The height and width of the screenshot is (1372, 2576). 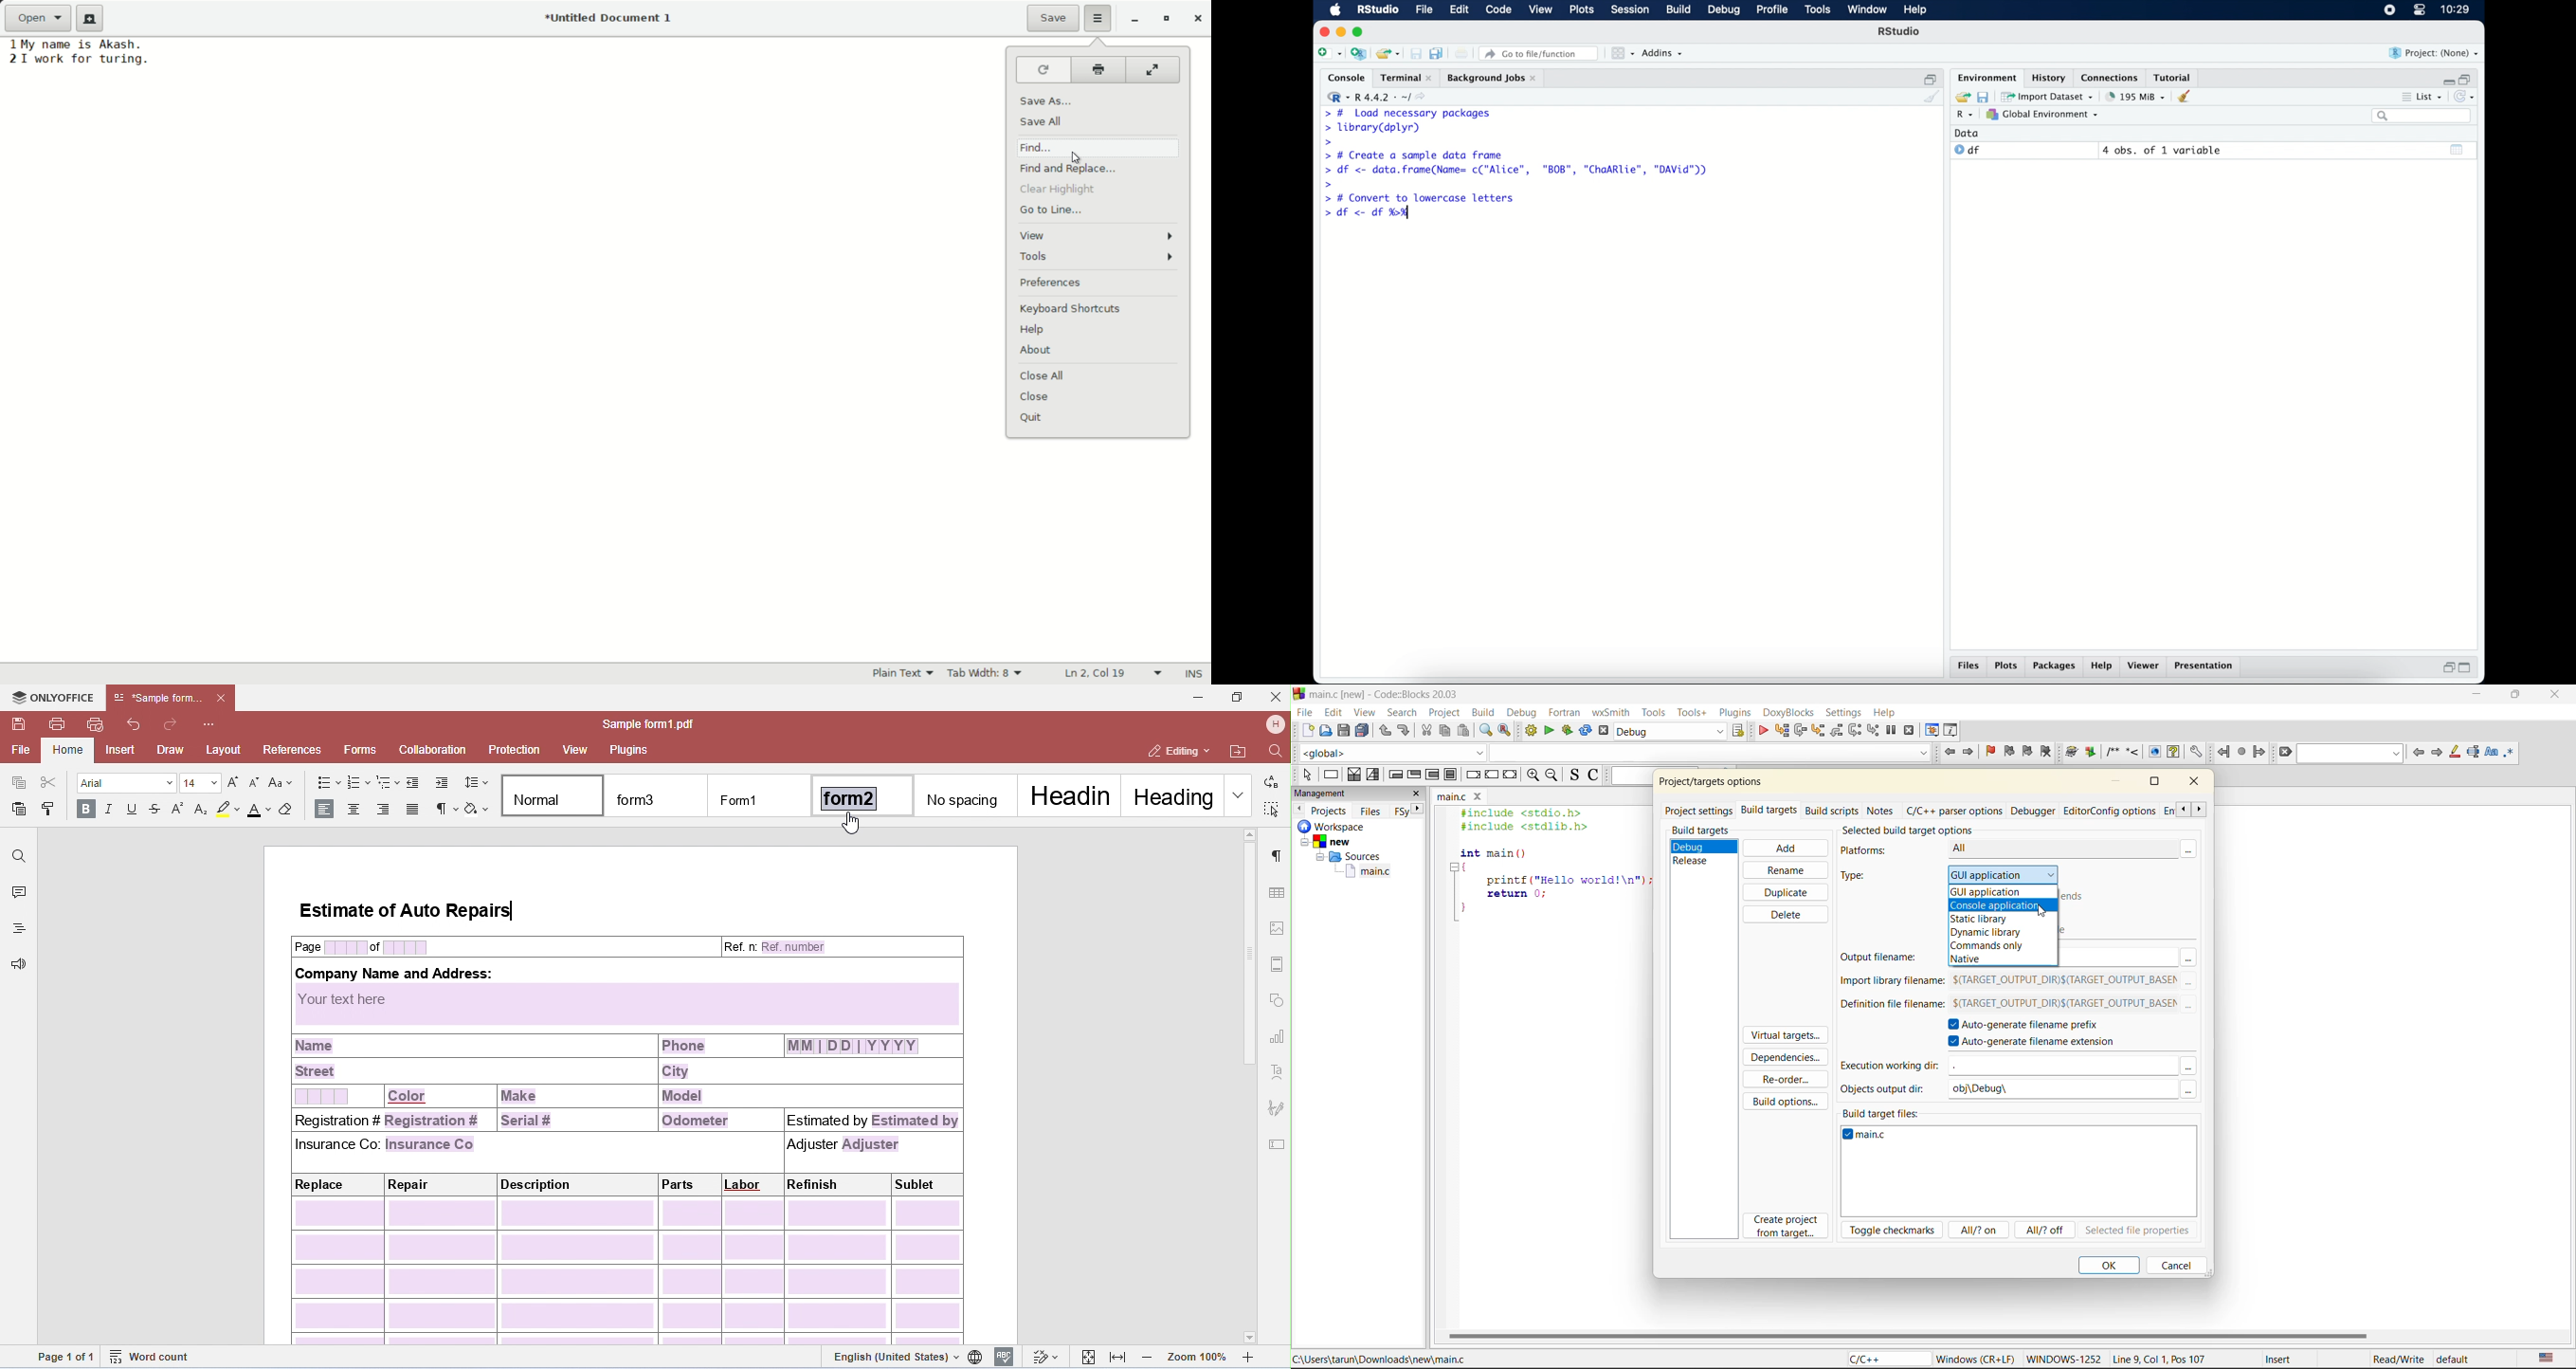 What do you see at coordinates (2467, 98) in the screenshot?
I see `refresh` at bounding box center [2467, 98].